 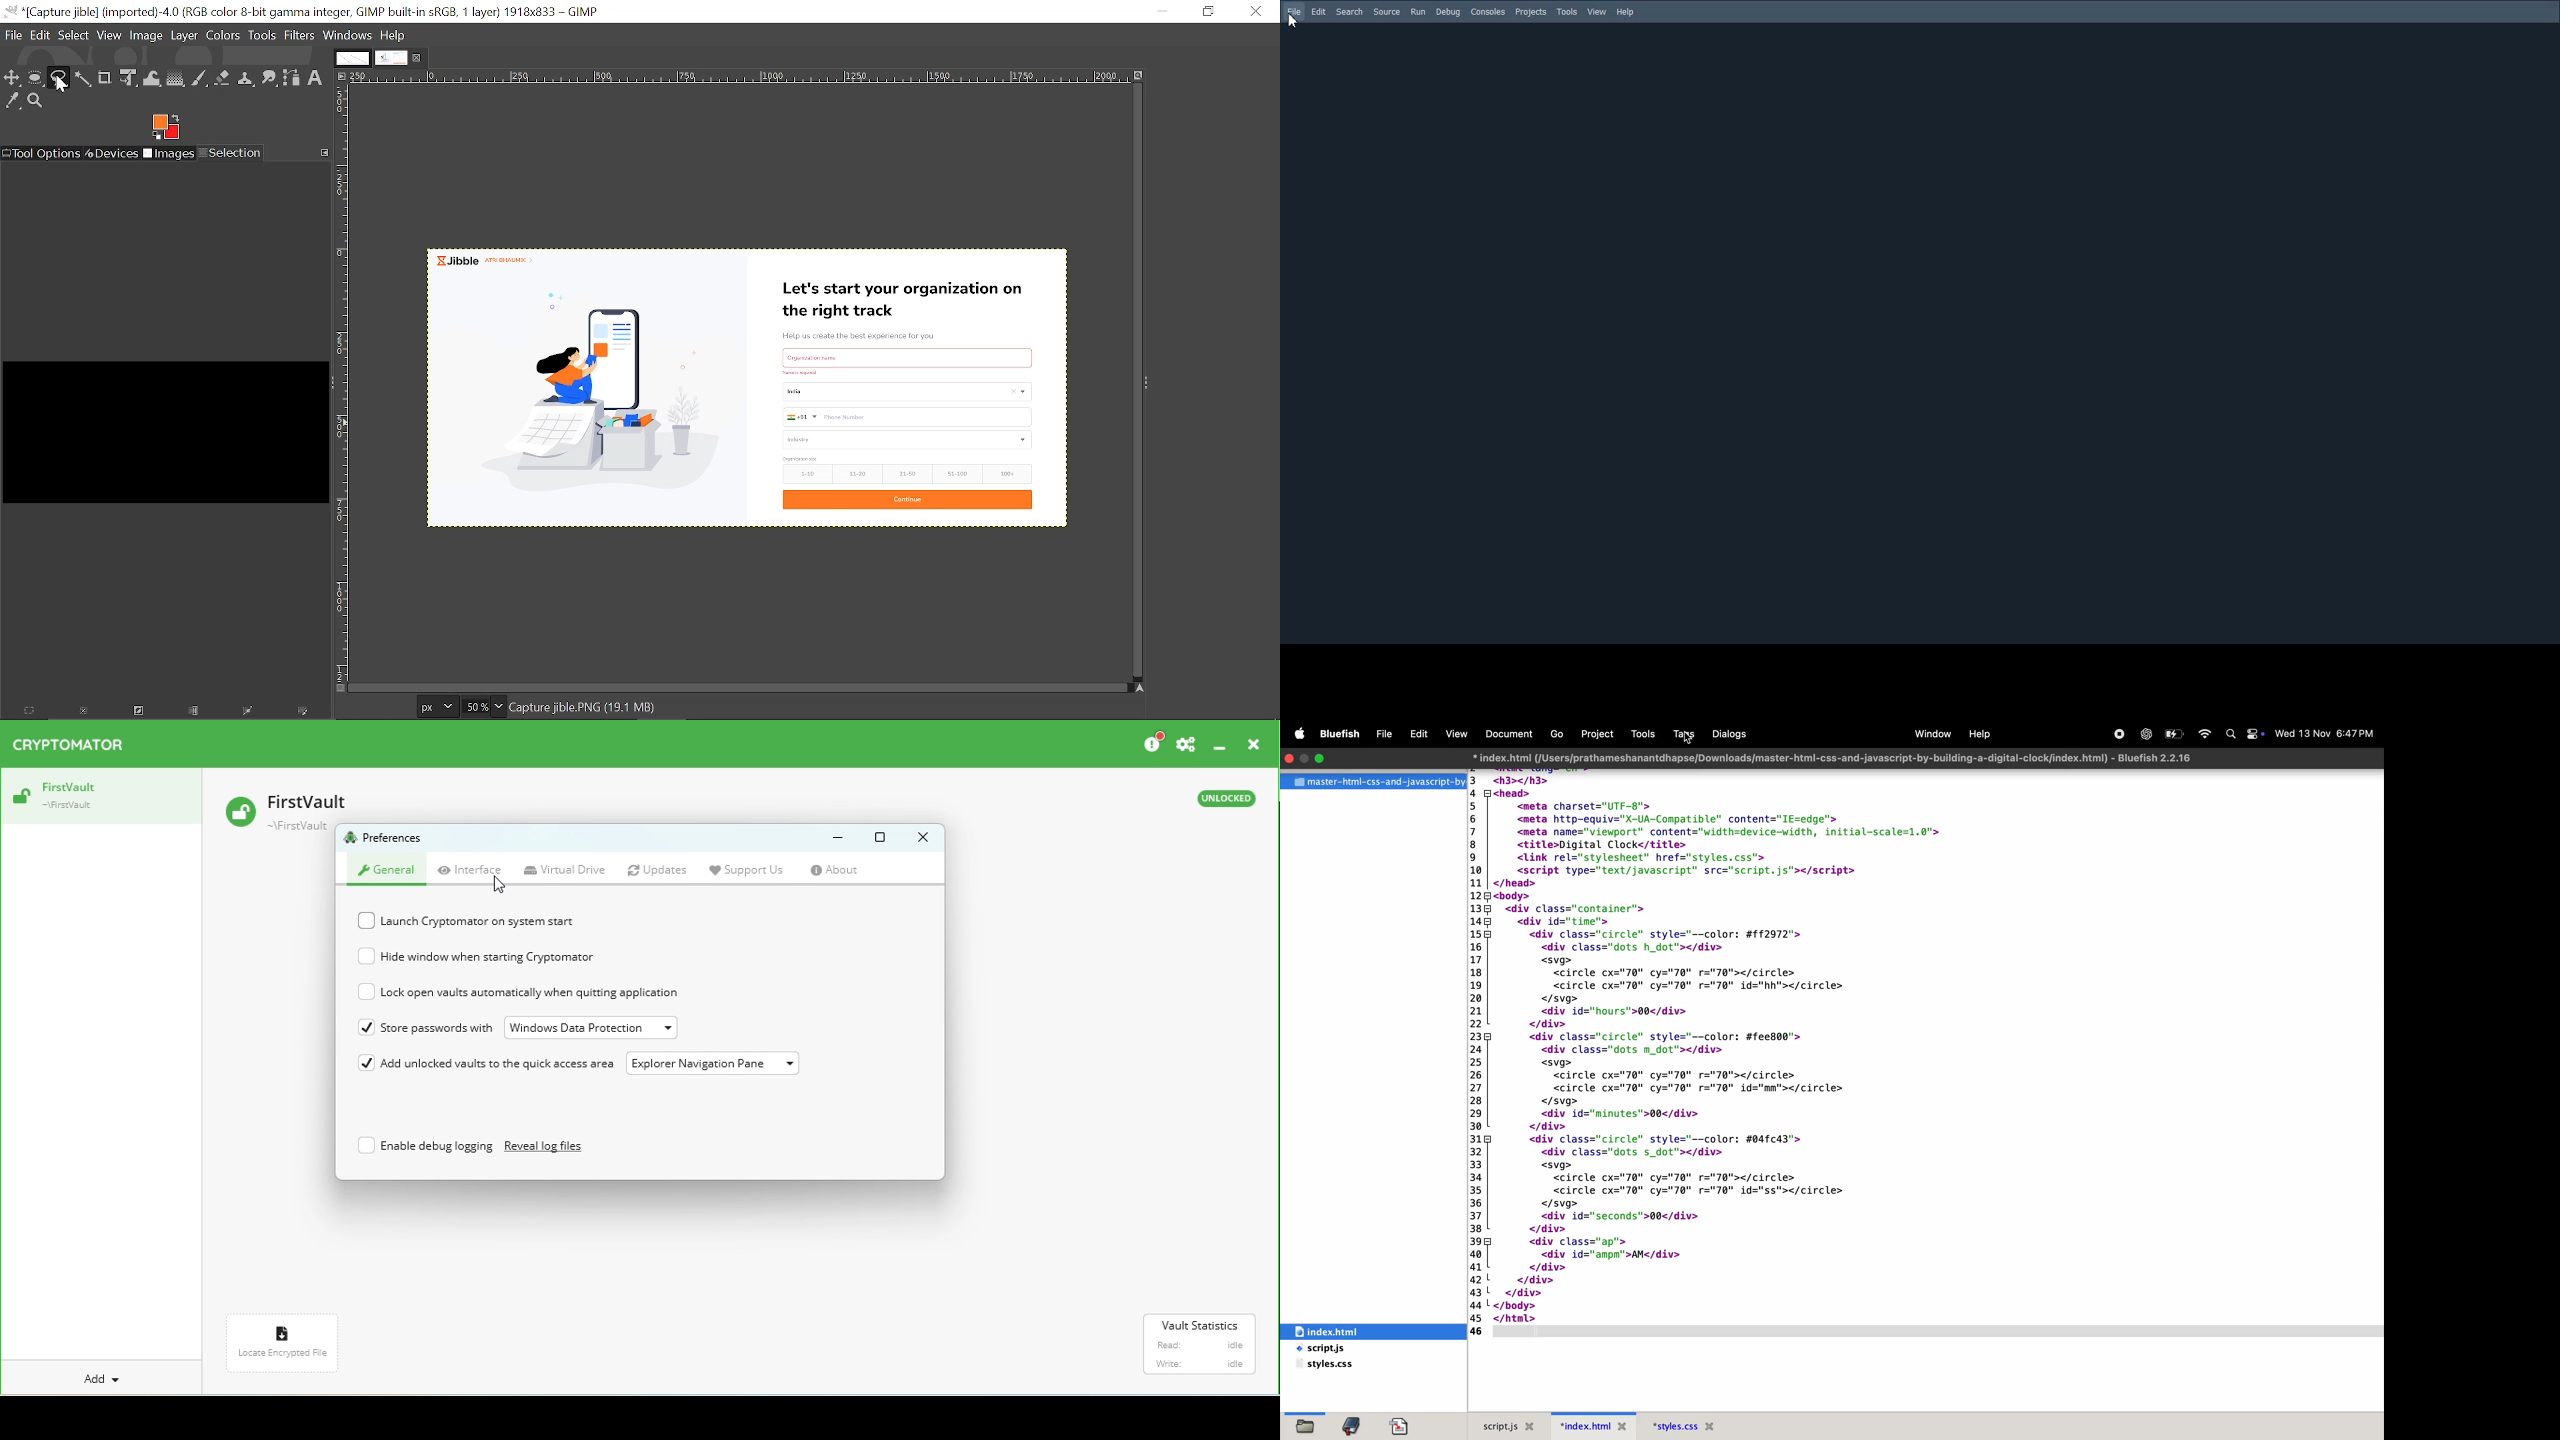 I want to click on Current zoom, so click(x=474, y=707).